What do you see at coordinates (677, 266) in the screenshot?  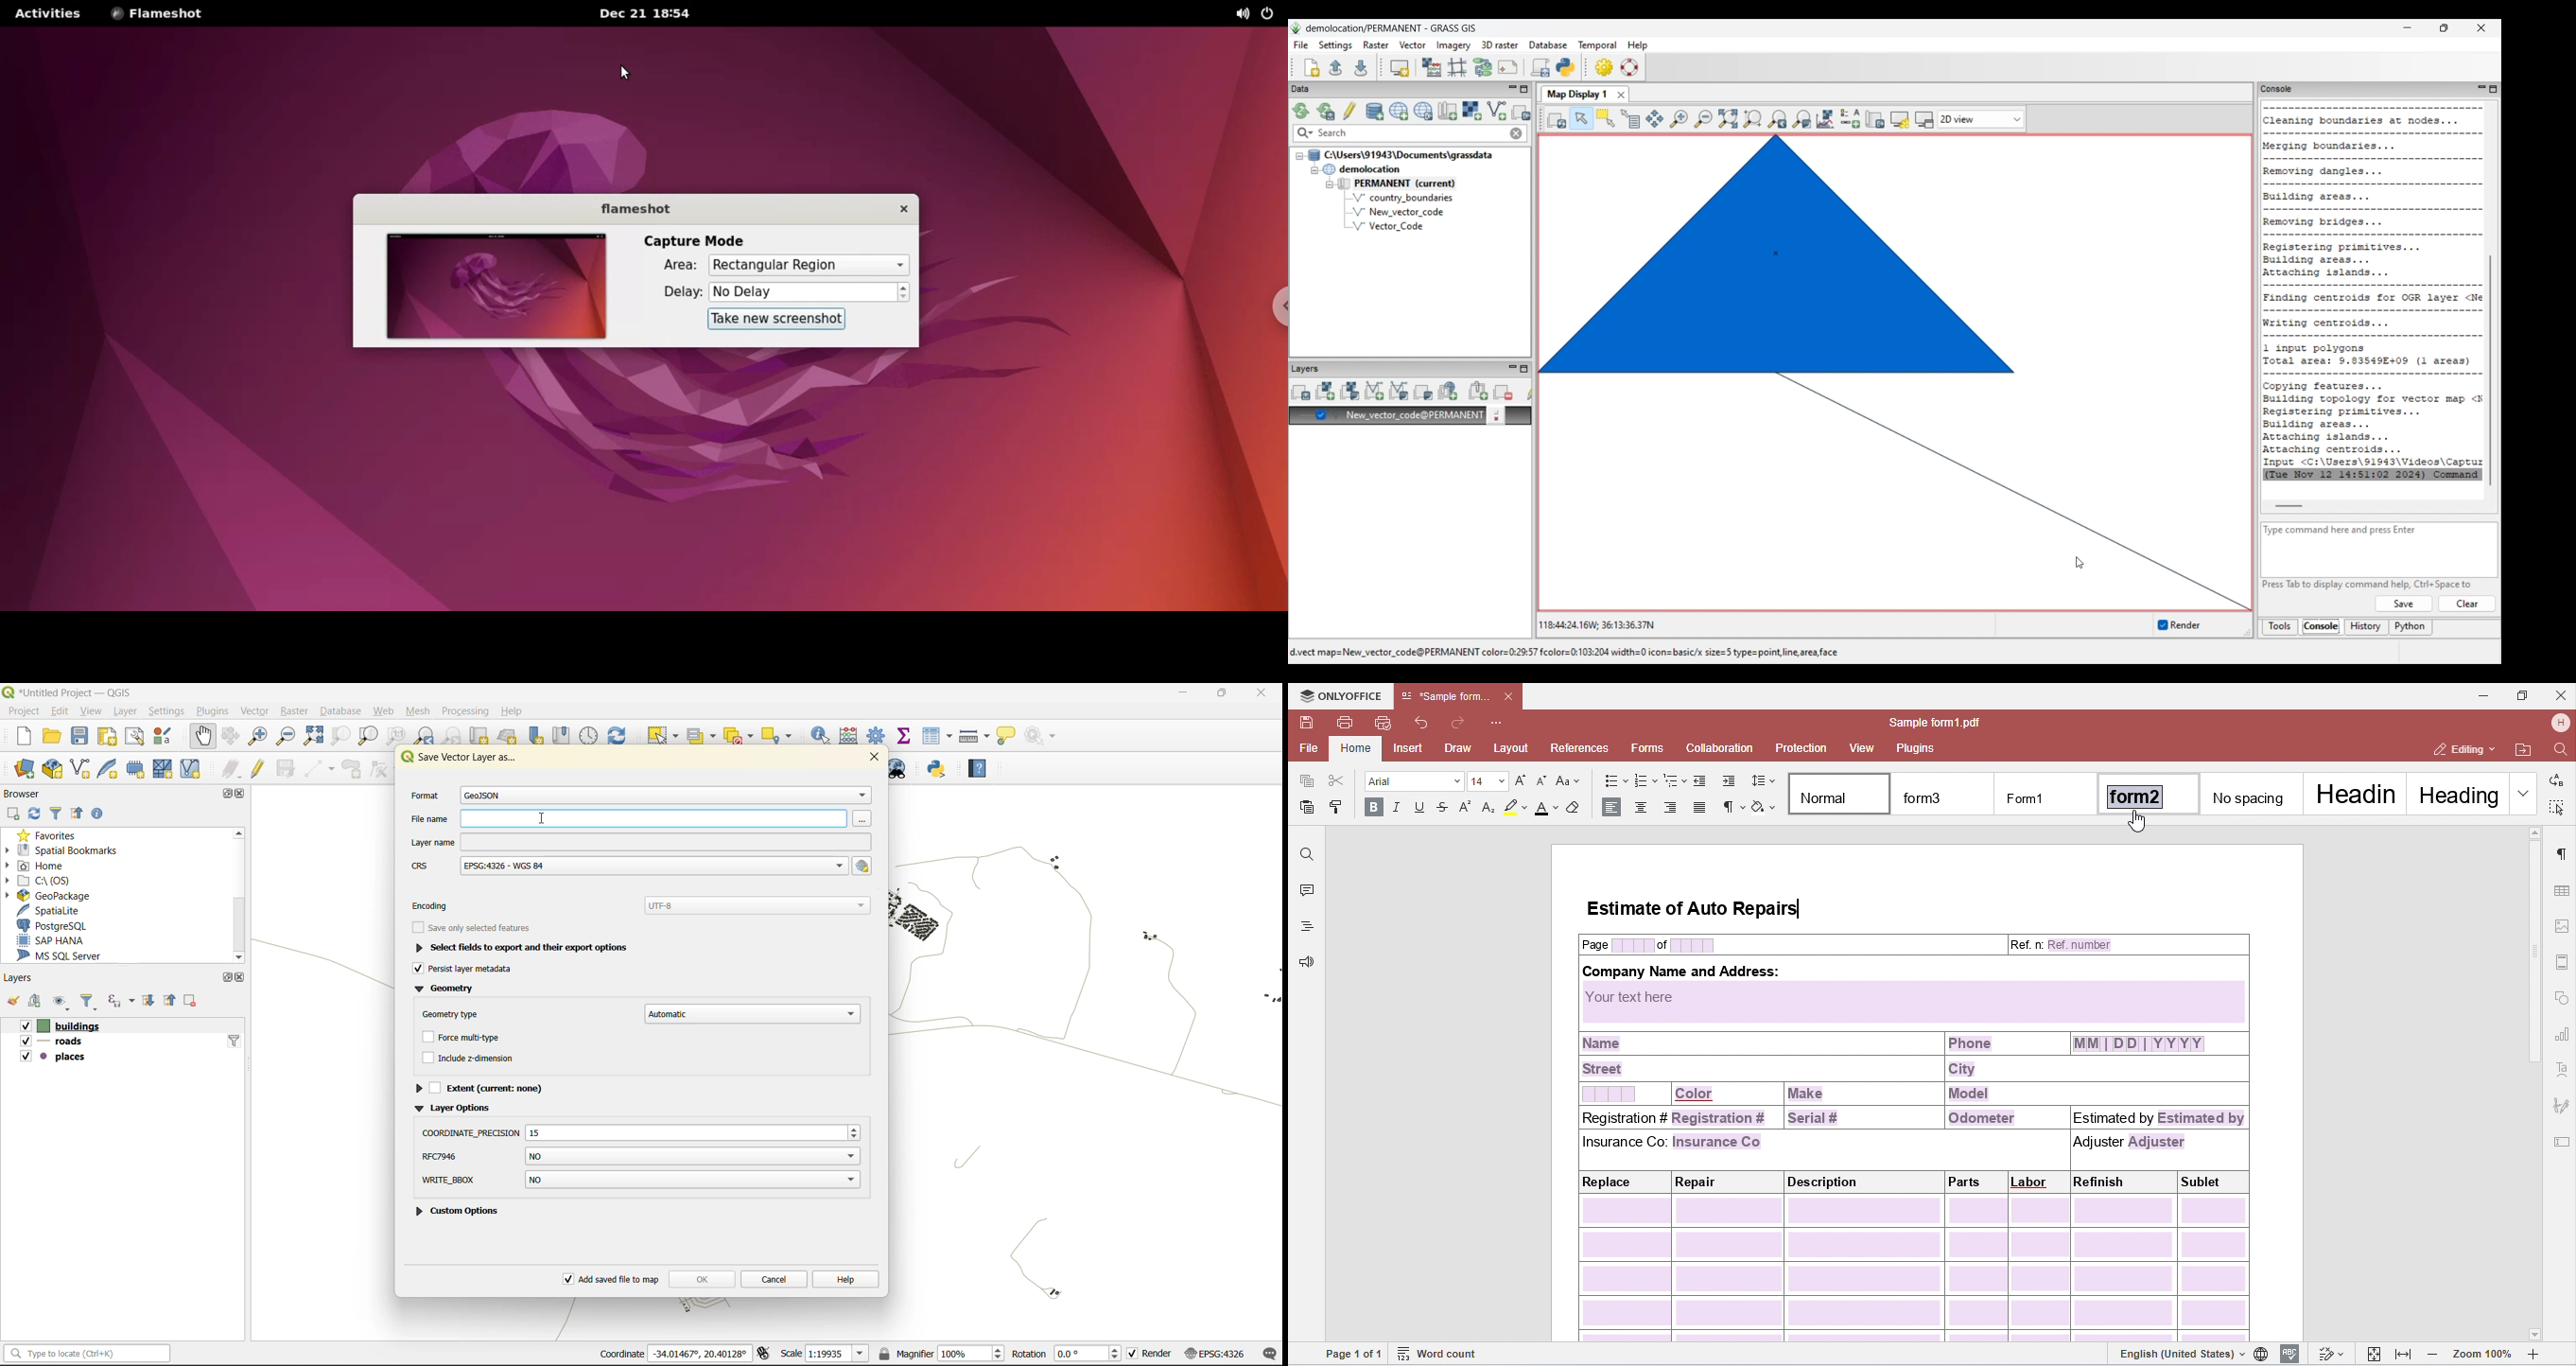 I see `area:` at bounding box center [677, 266].